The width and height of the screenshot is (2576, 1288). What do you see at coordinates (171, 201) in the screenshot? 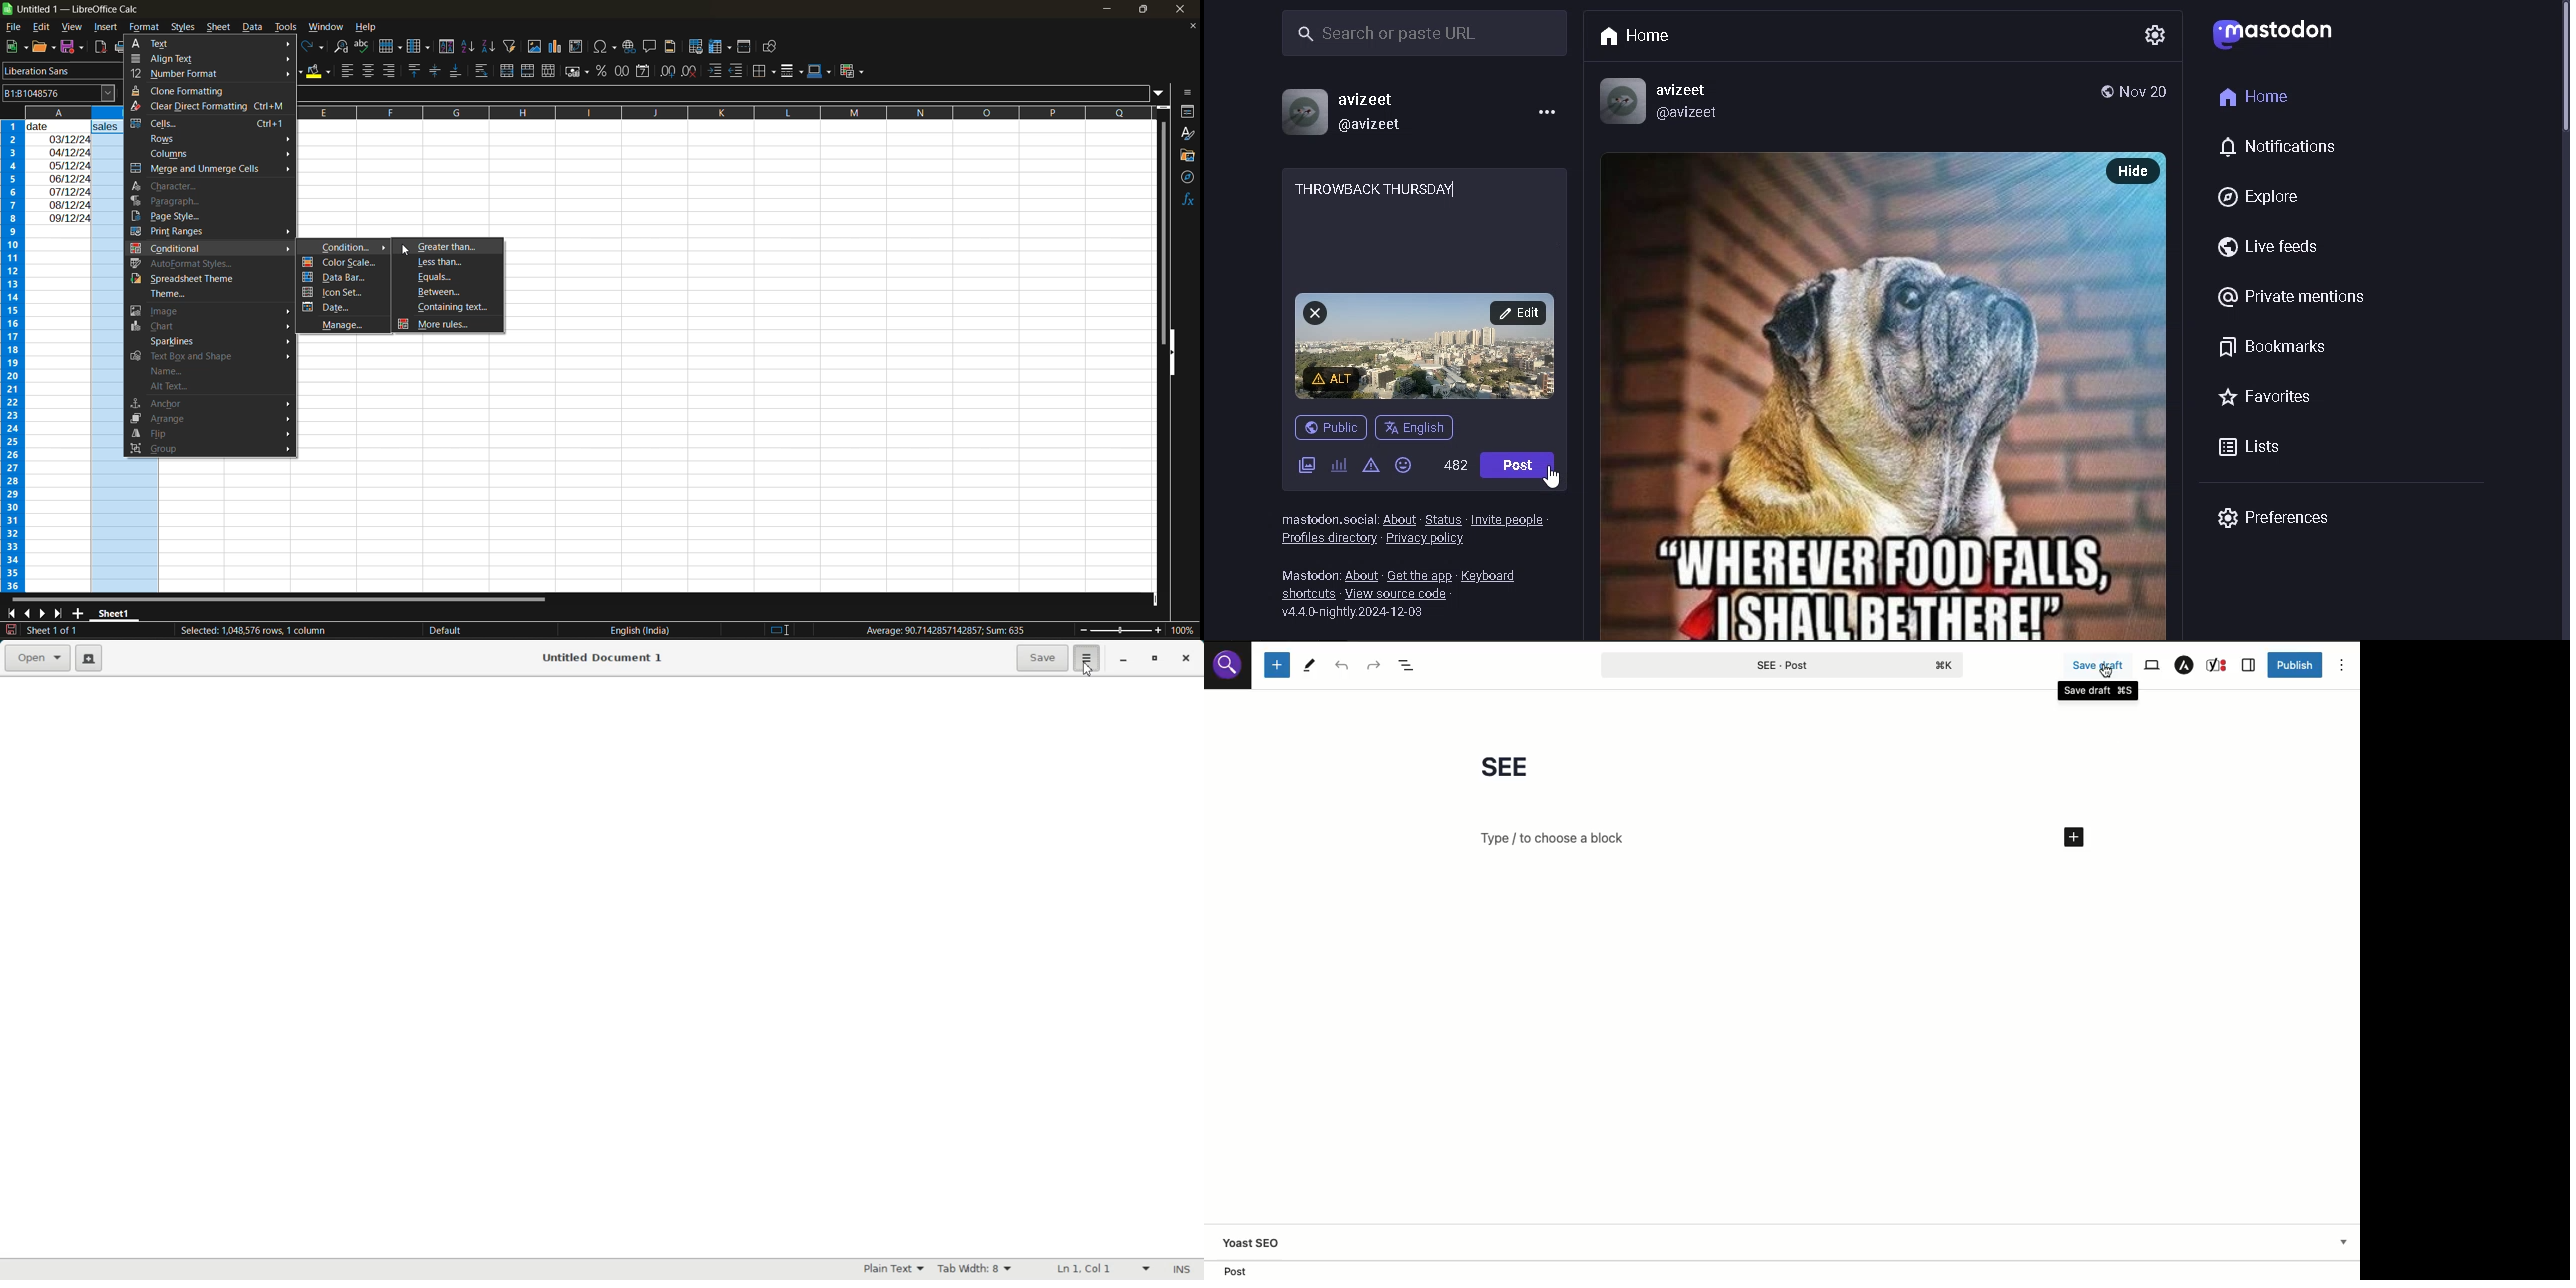
I see `paragraph` at bounding box center [171, 201].